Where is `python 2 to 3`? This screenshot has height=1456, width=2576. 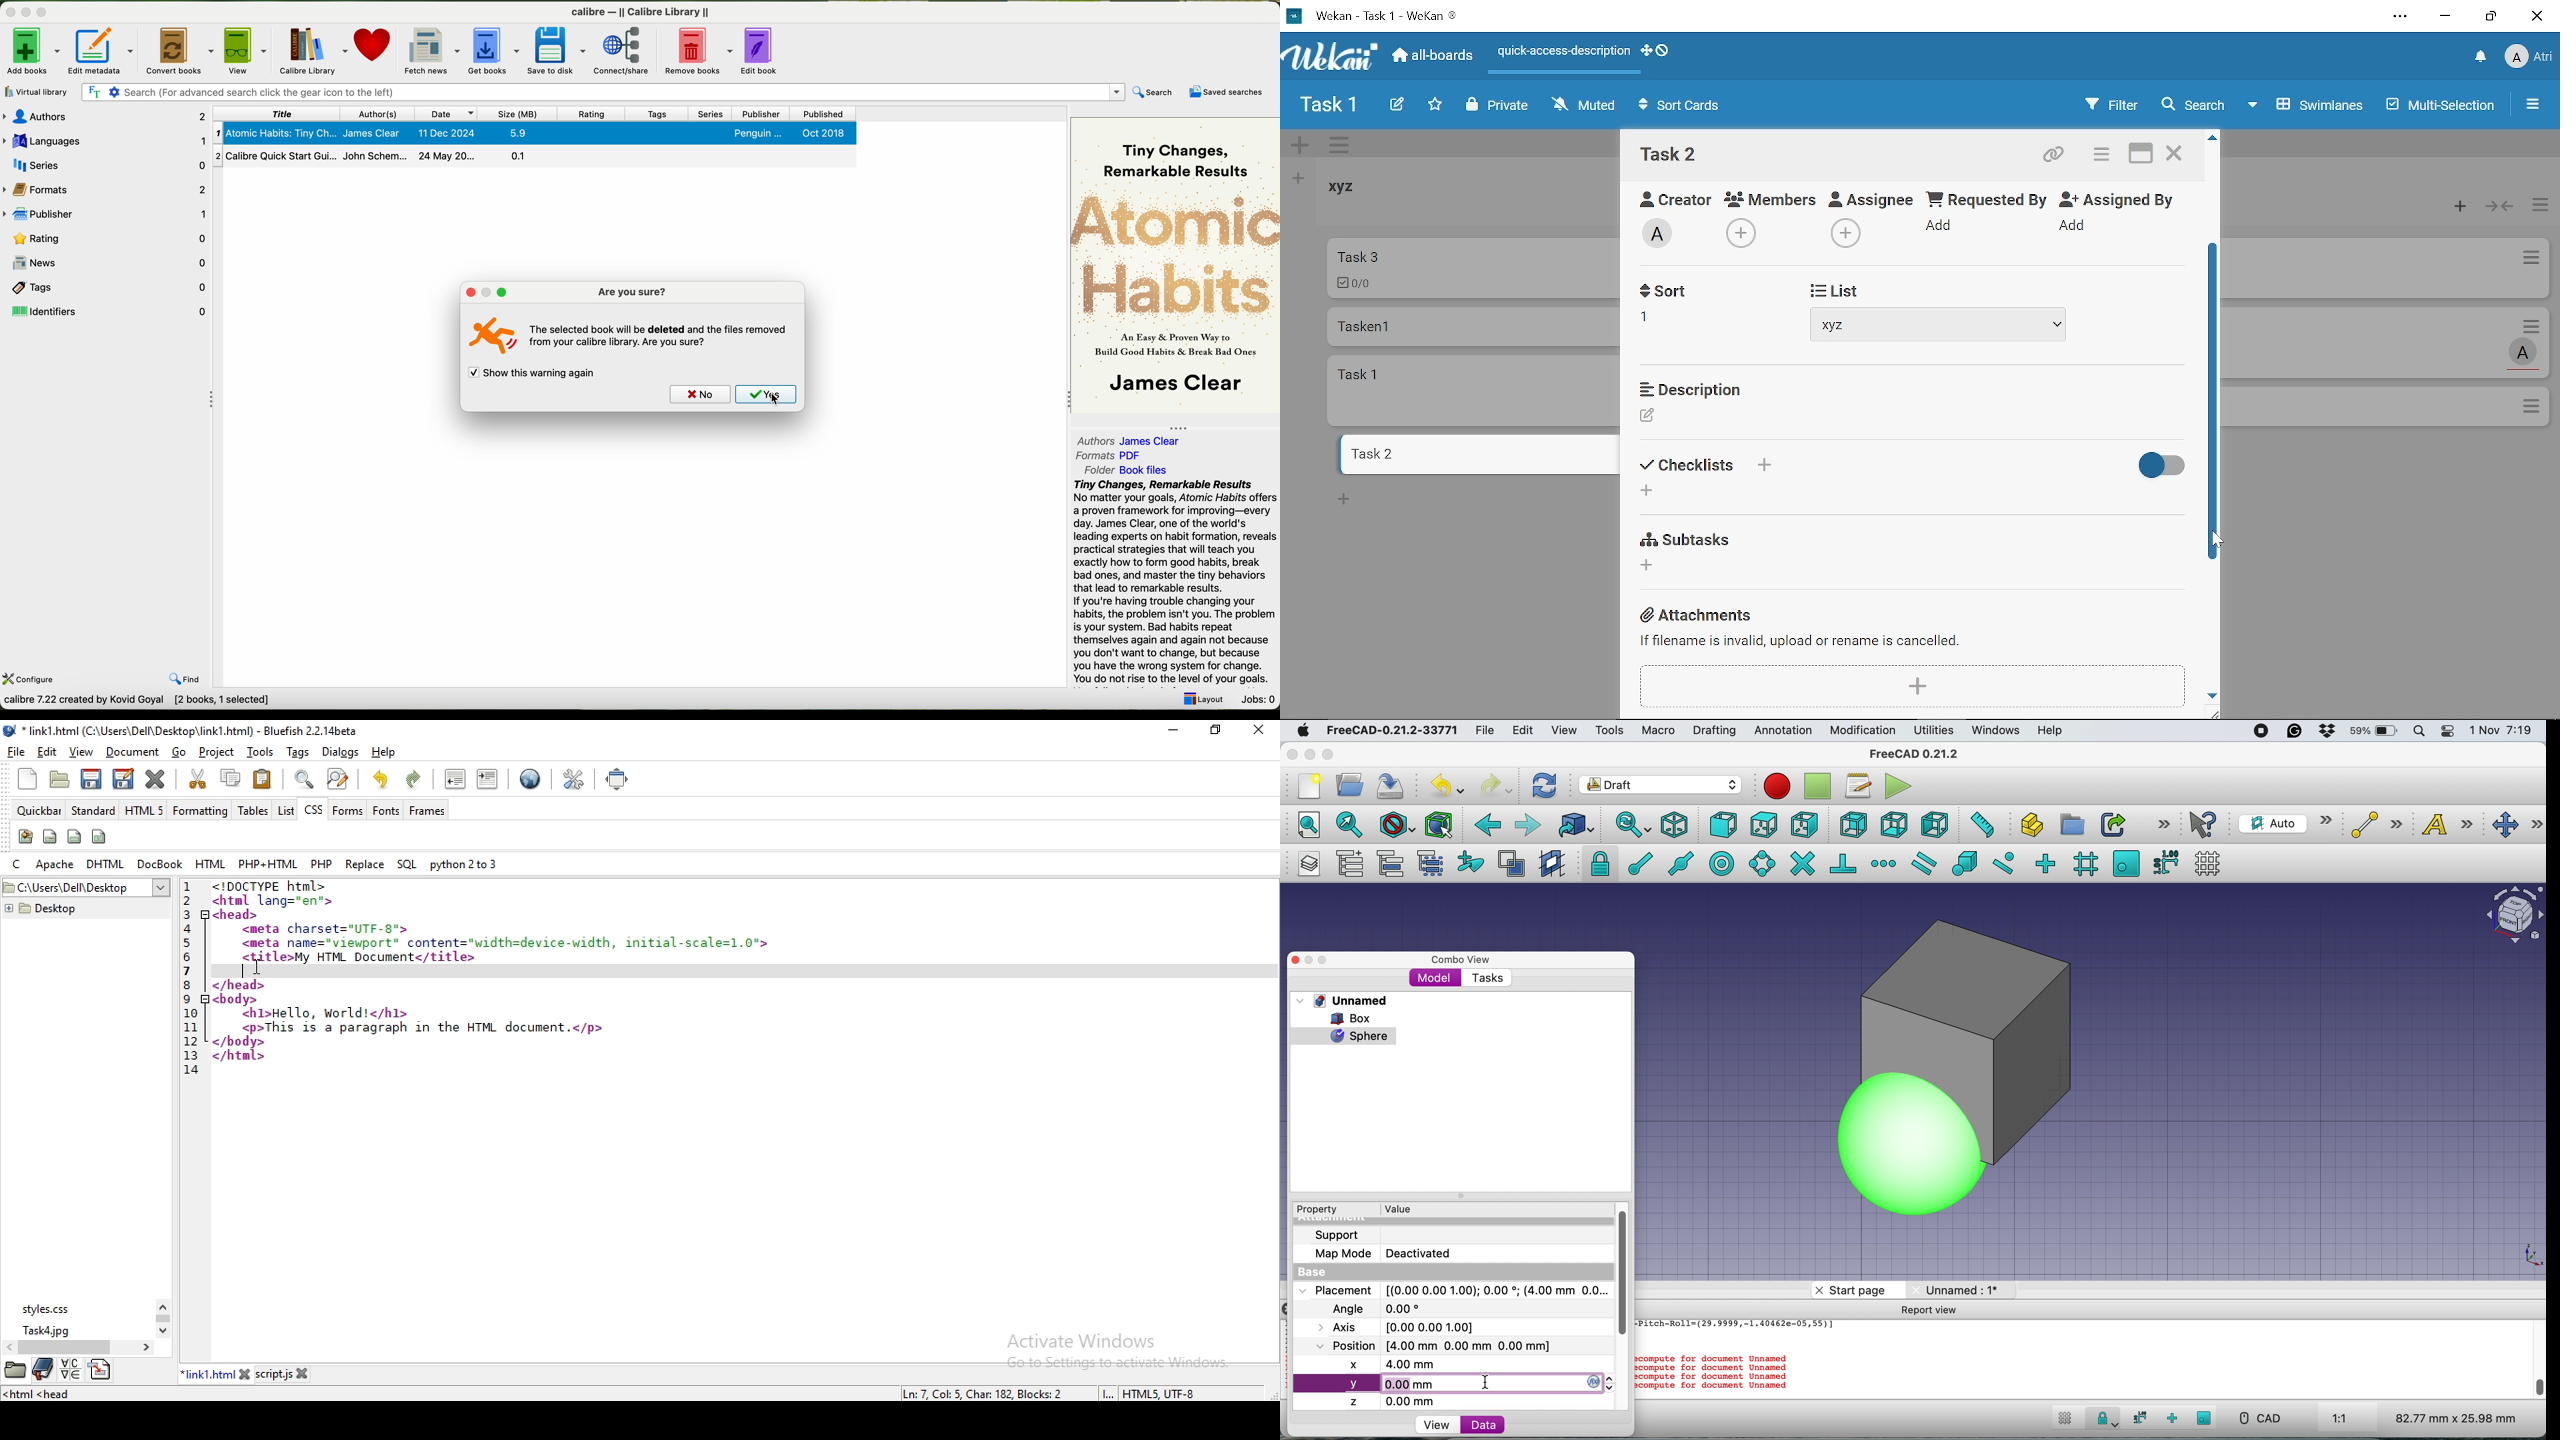
python 2 to 3 is located at coordinates (465, 864).